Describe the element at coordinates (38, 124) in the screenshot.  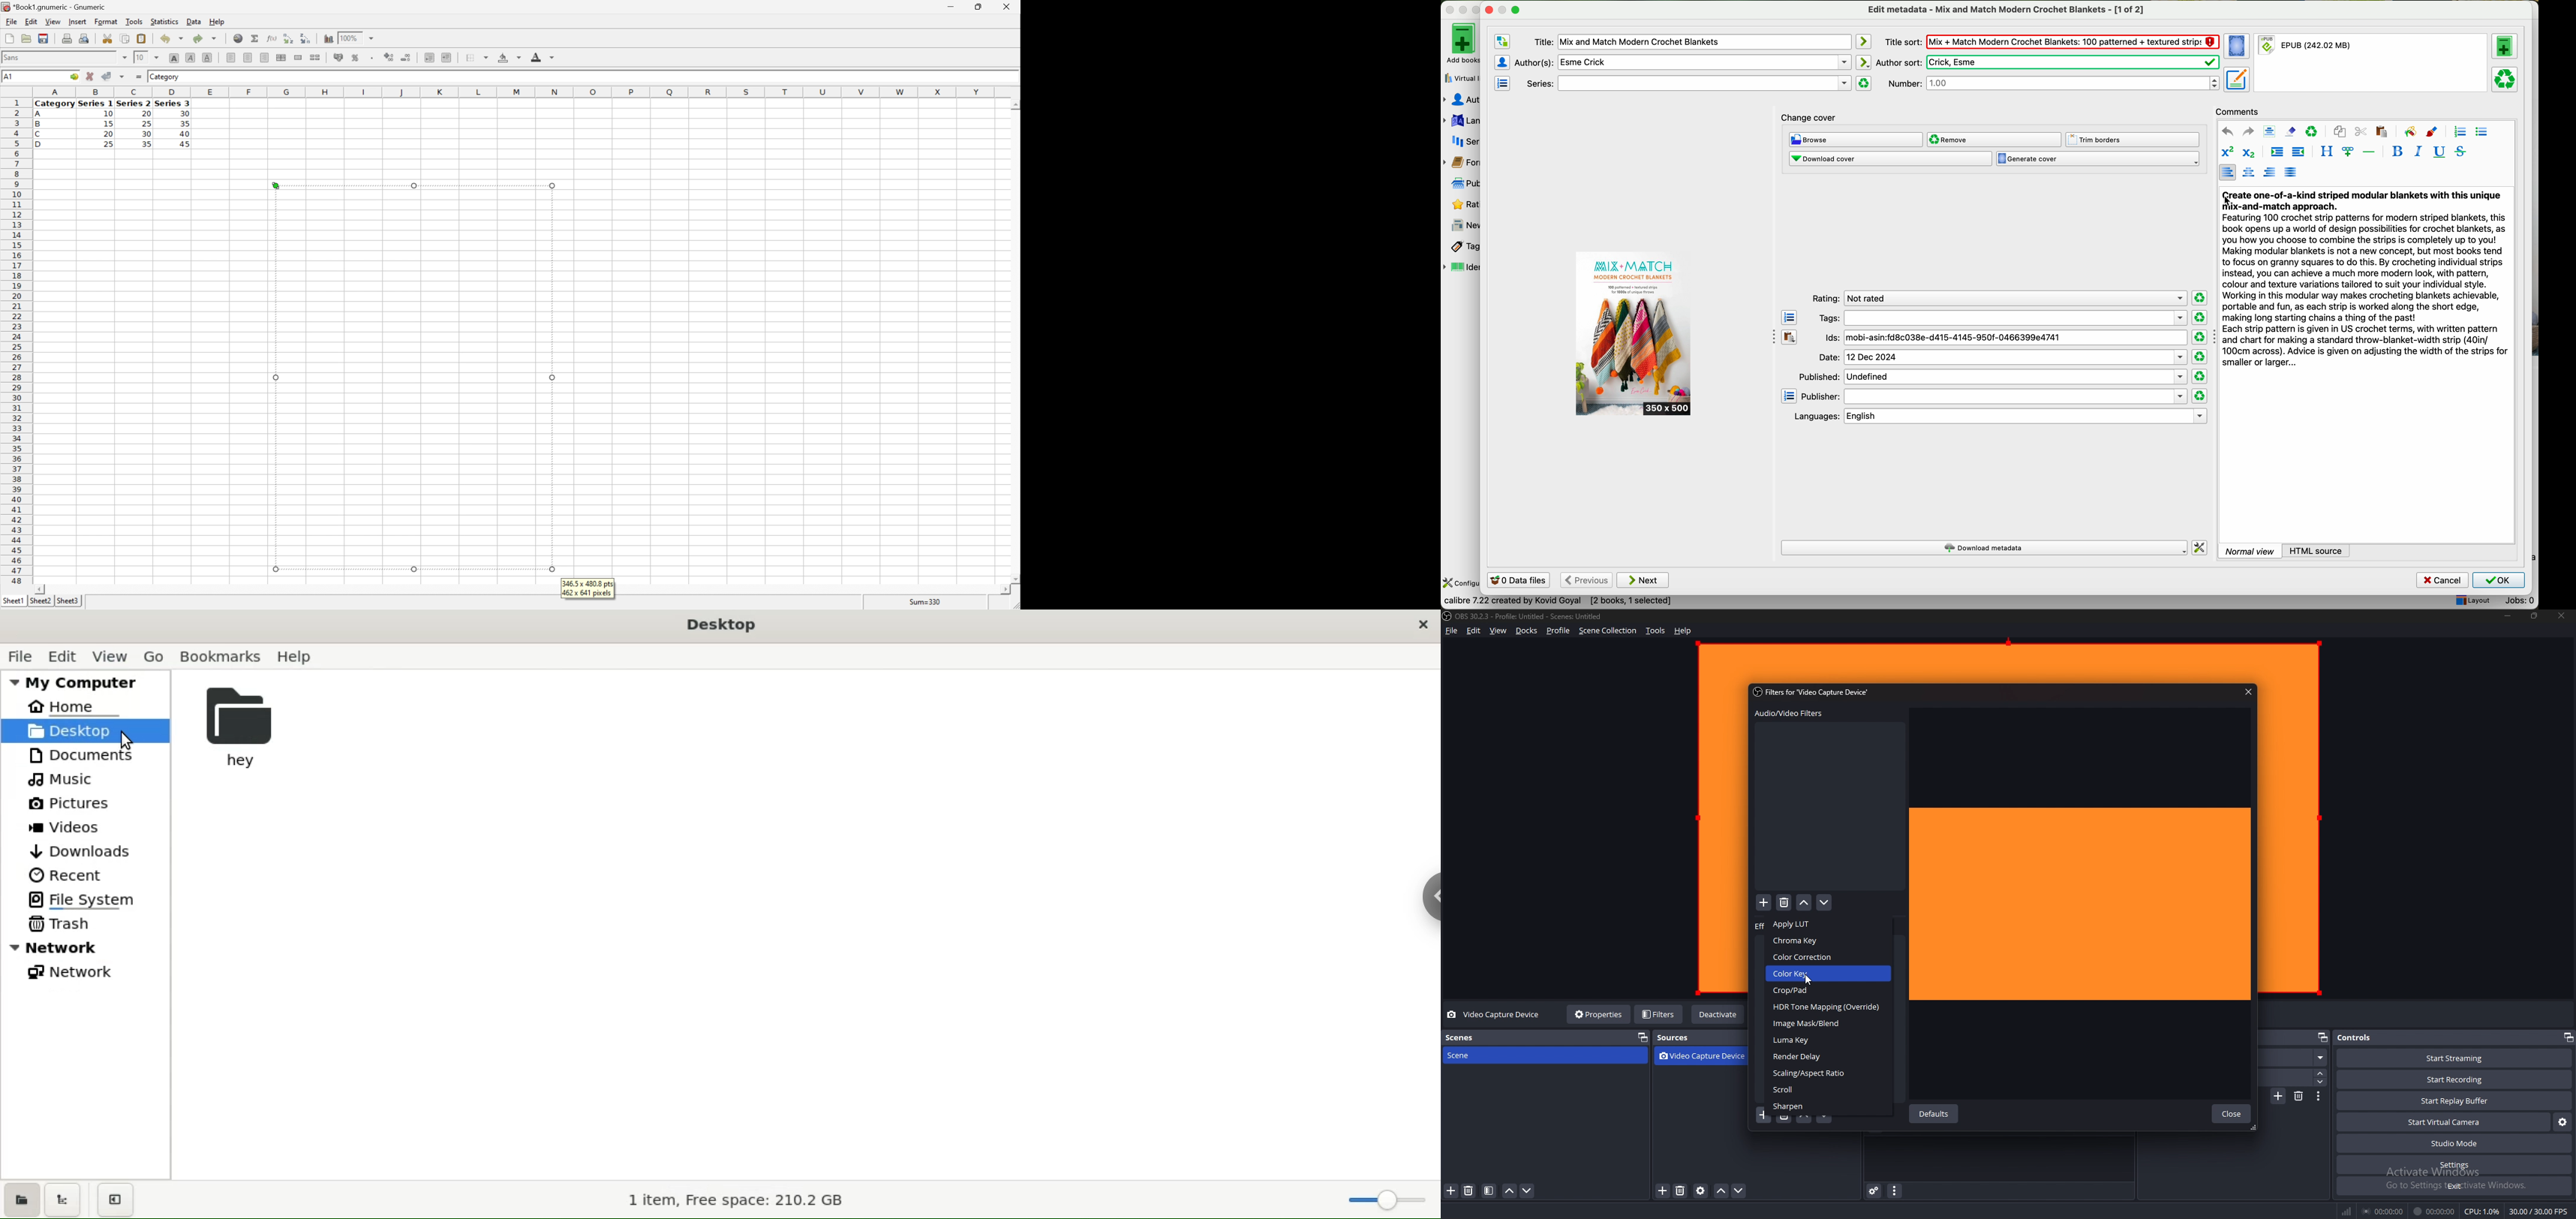
I see `B` at that location.